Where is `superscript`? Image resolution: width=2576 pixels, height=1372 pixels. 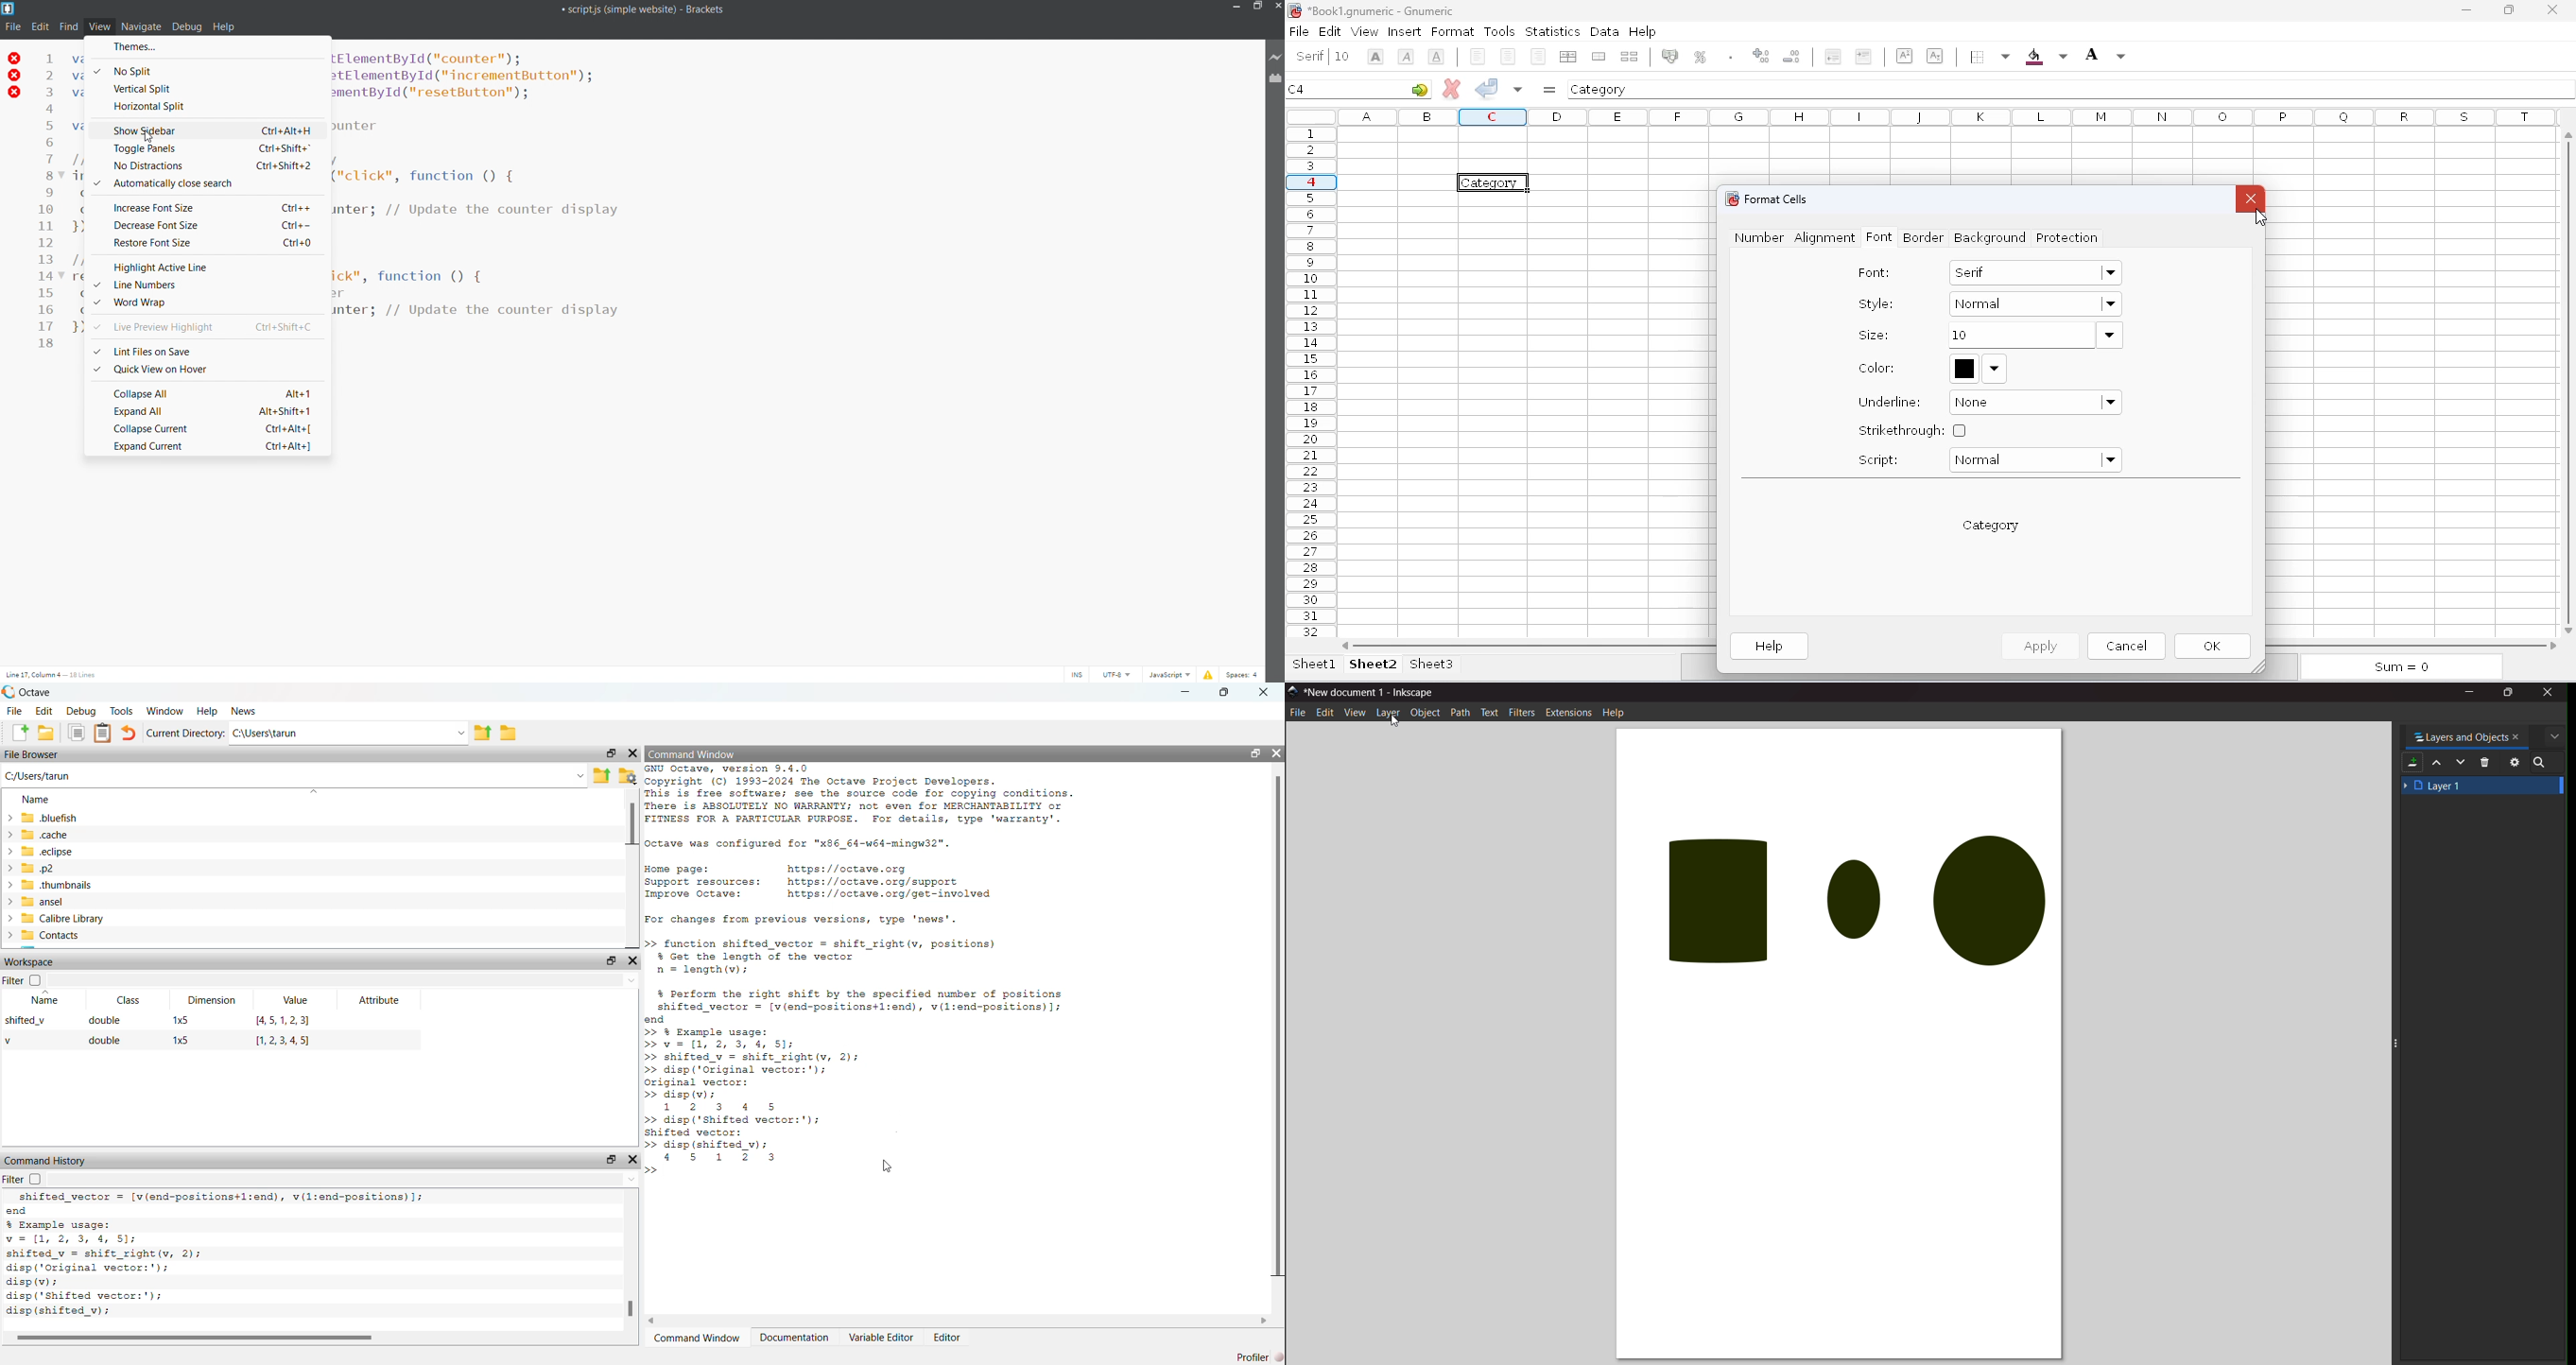 superscript is located at coordinates (1940, 56).